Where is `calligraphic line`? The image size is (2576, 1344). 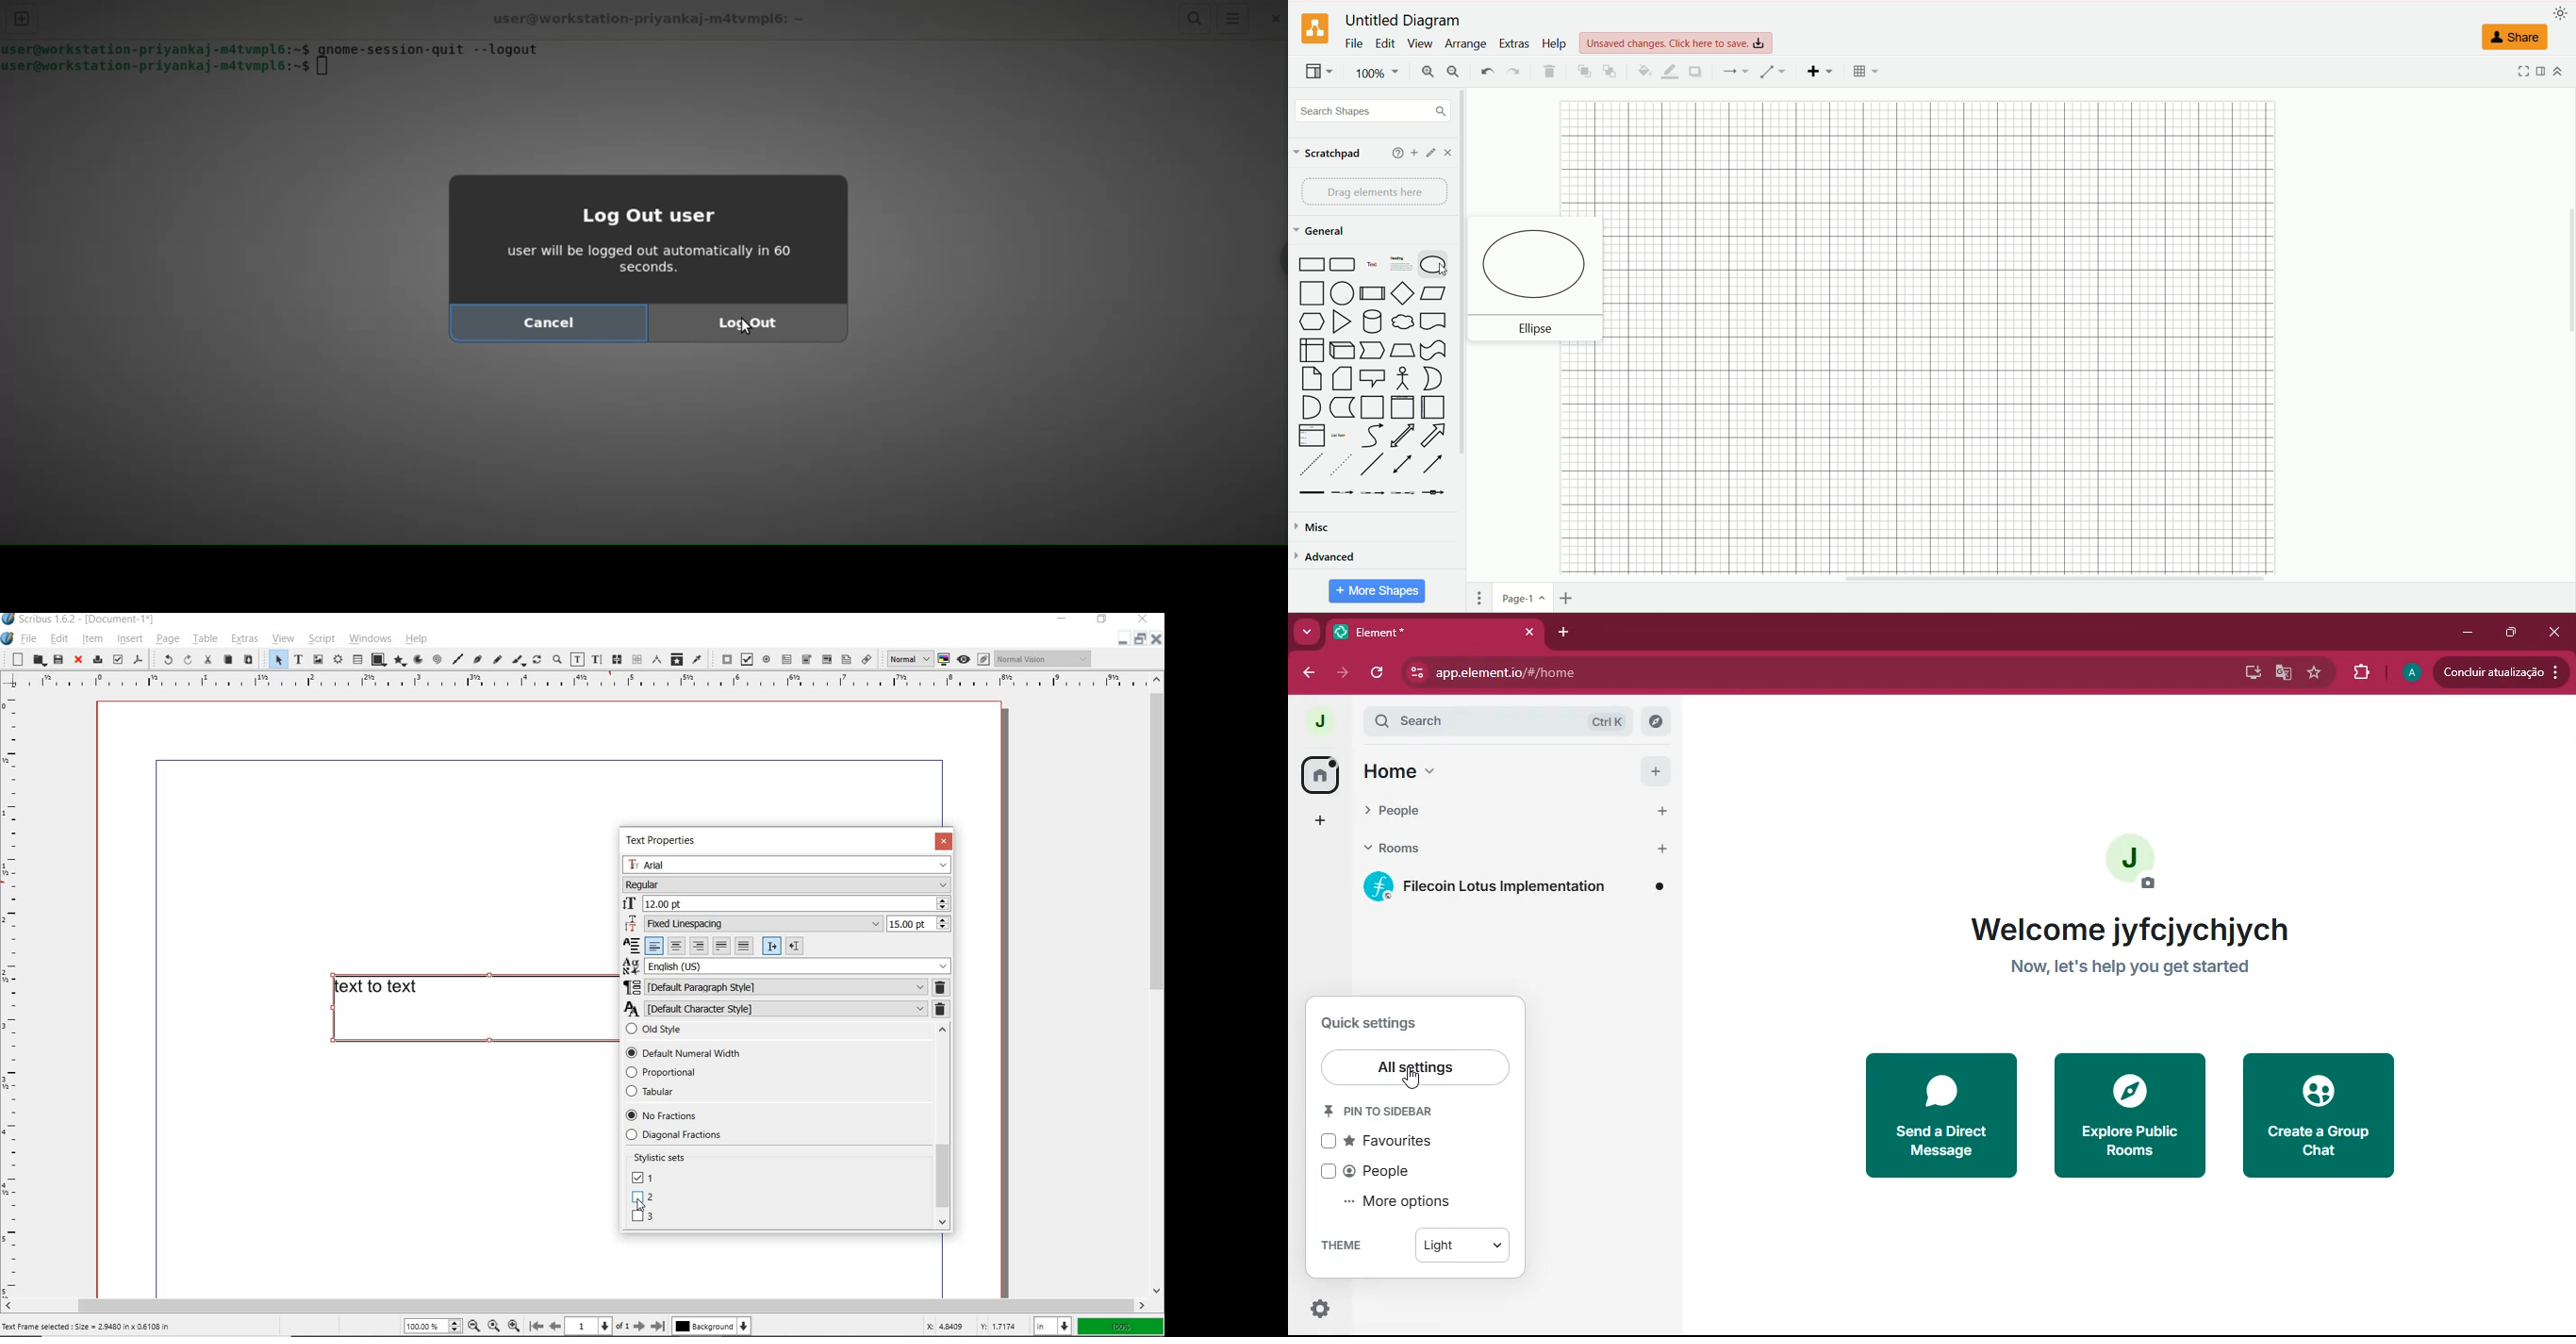 calligraphic line is located at coordinates (519, 661).